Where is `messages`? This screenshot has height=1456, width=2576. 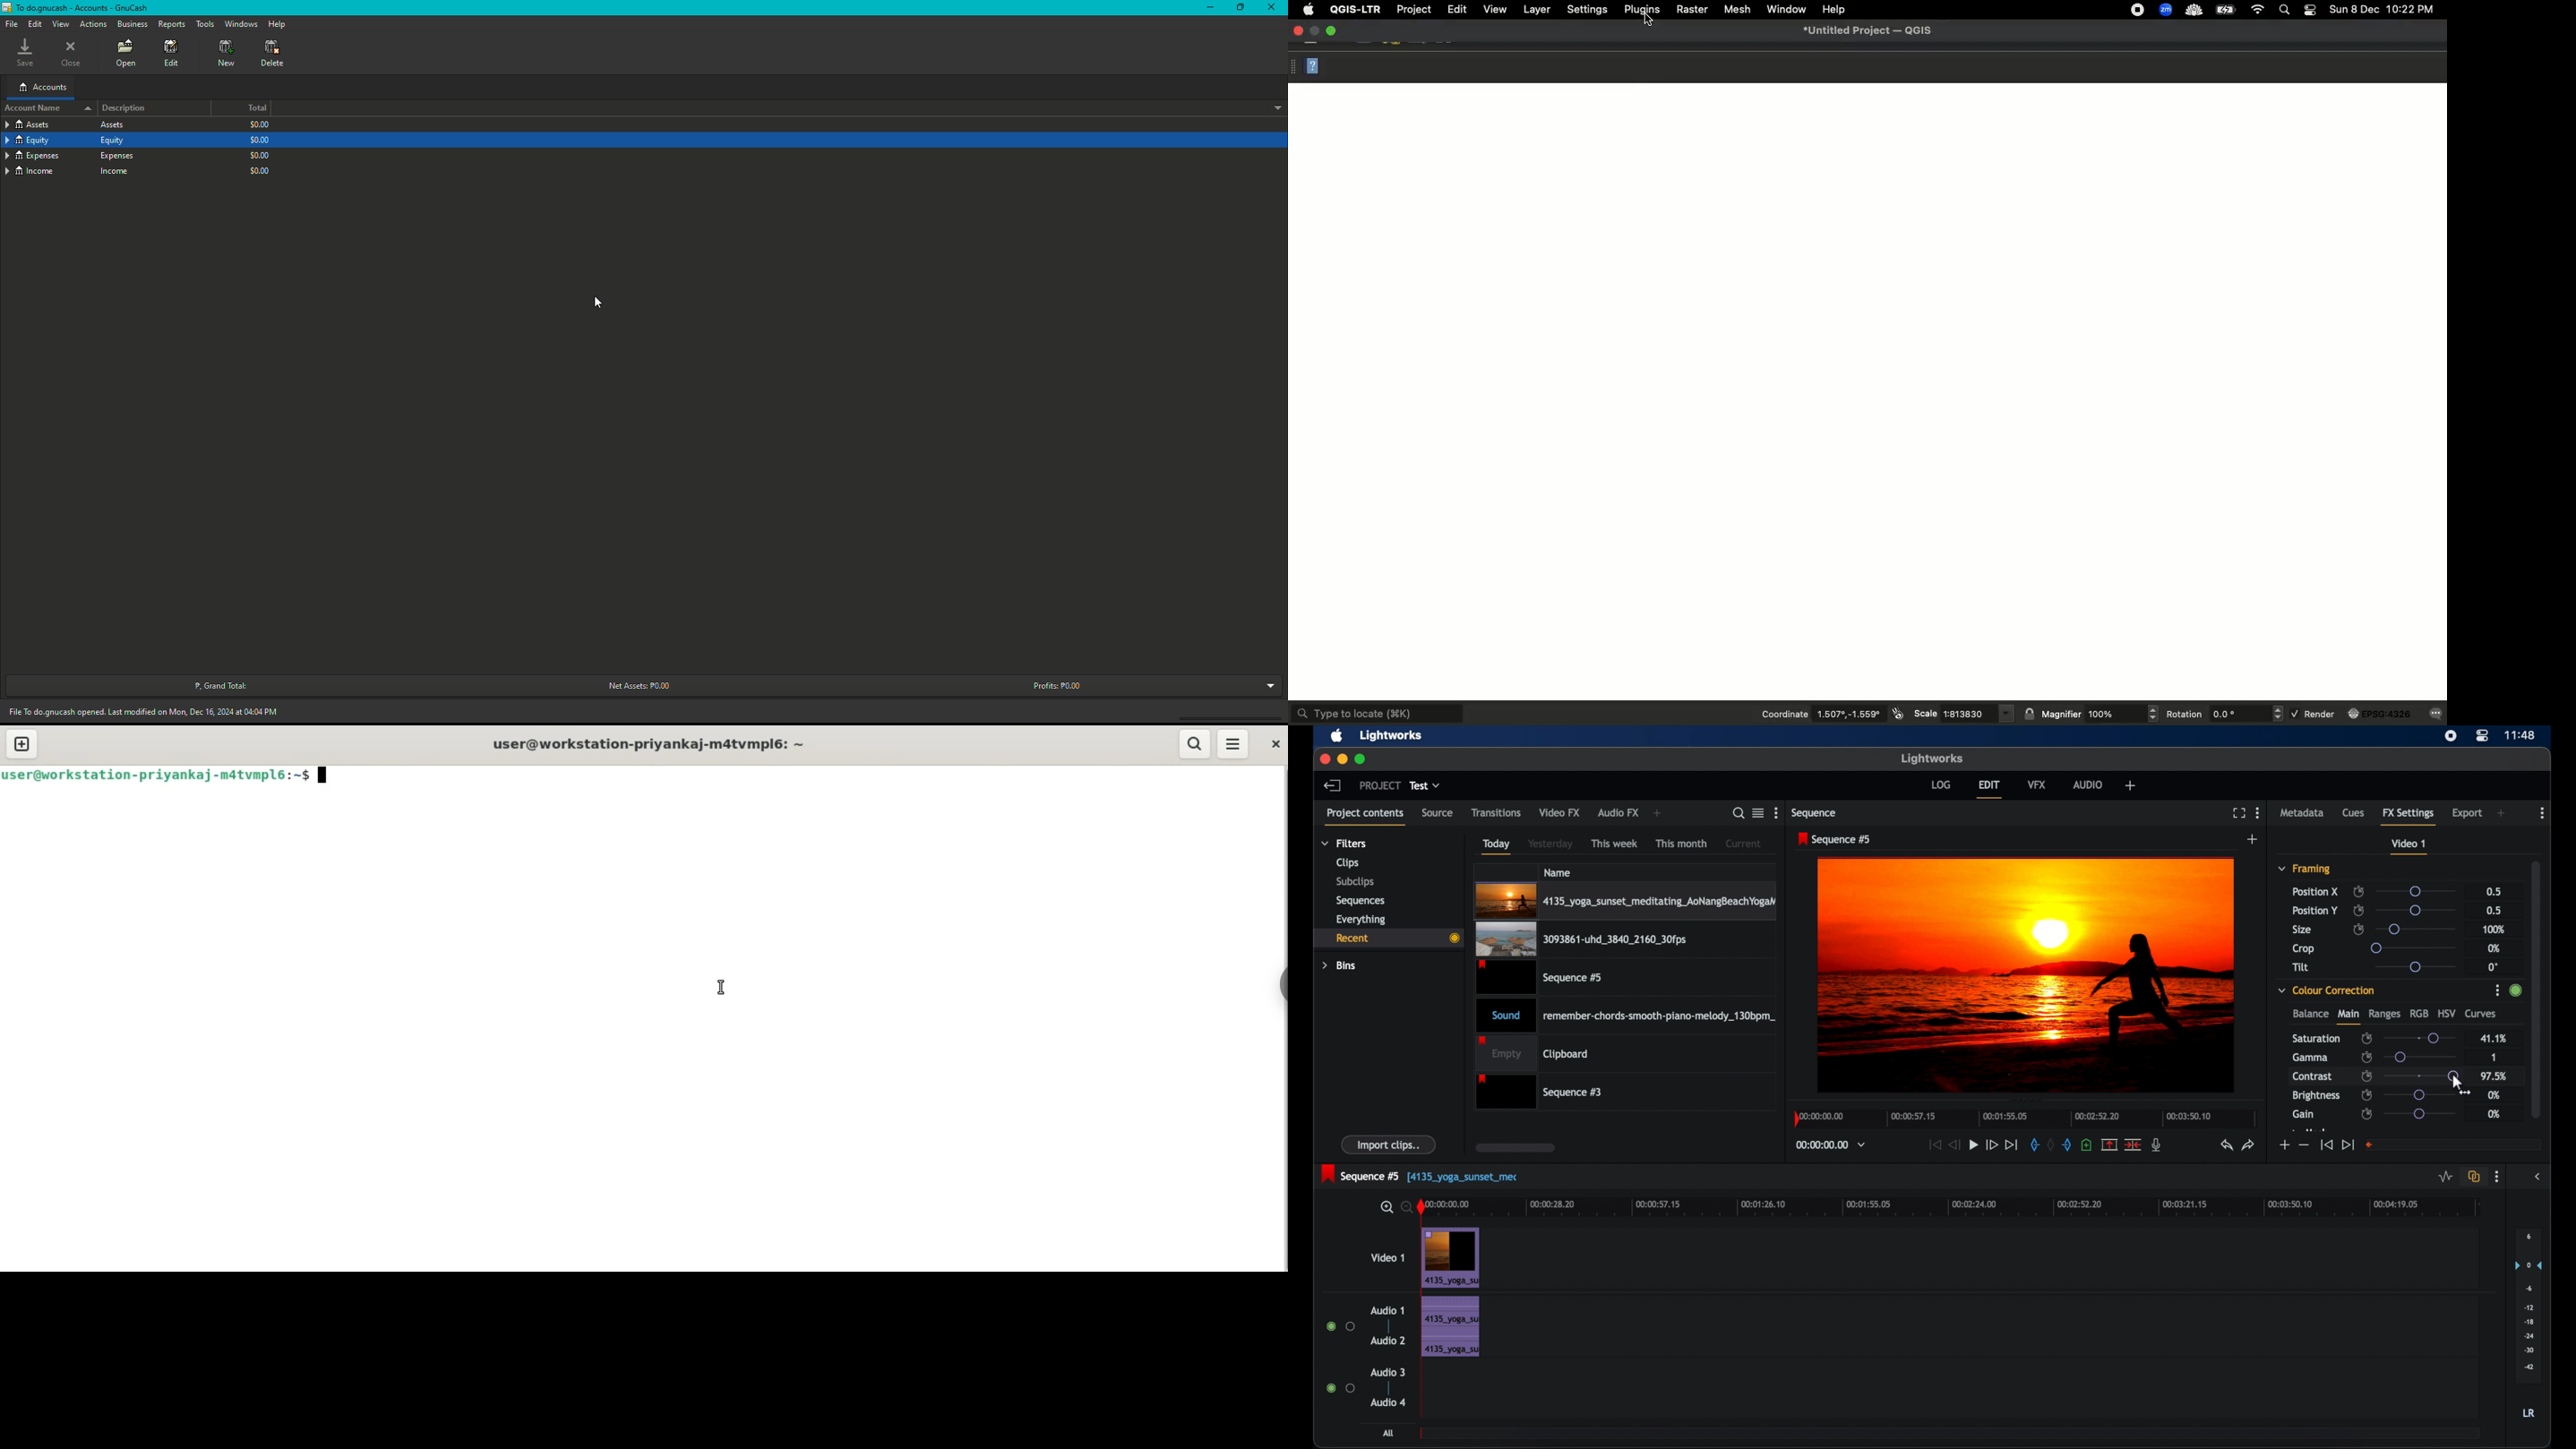 messages is located at coordinates (2437, 712).